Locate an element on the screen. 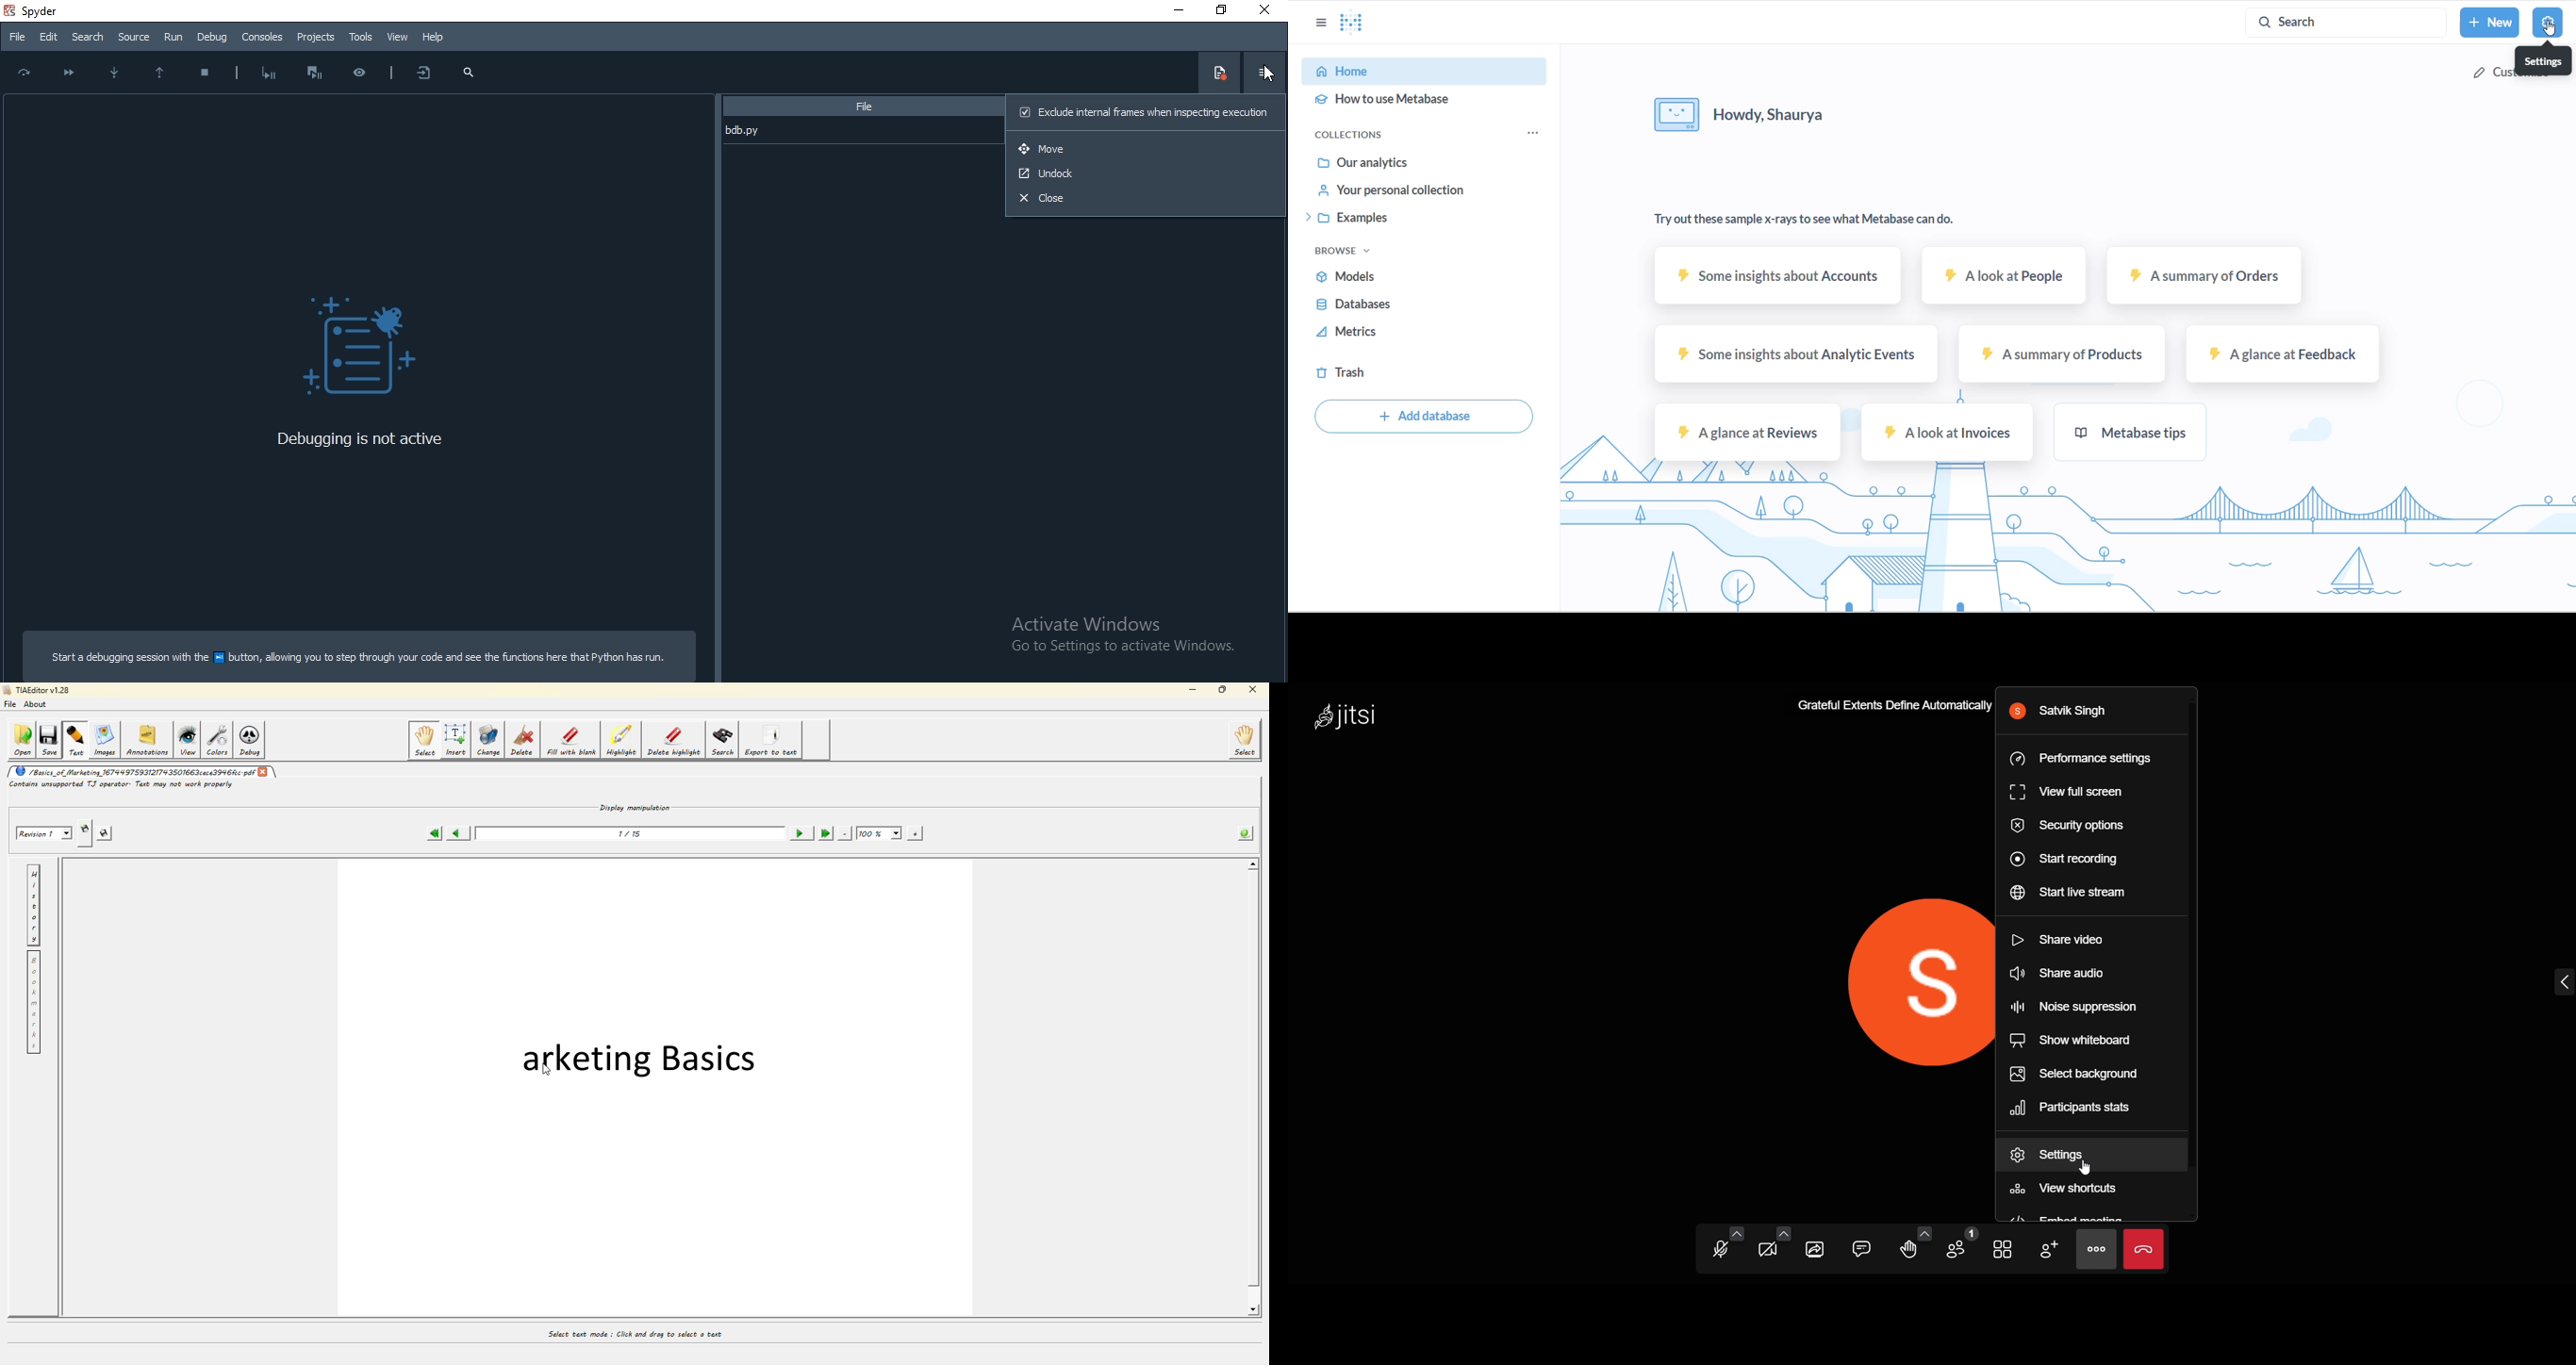  File is located at coordinates (862, 107).